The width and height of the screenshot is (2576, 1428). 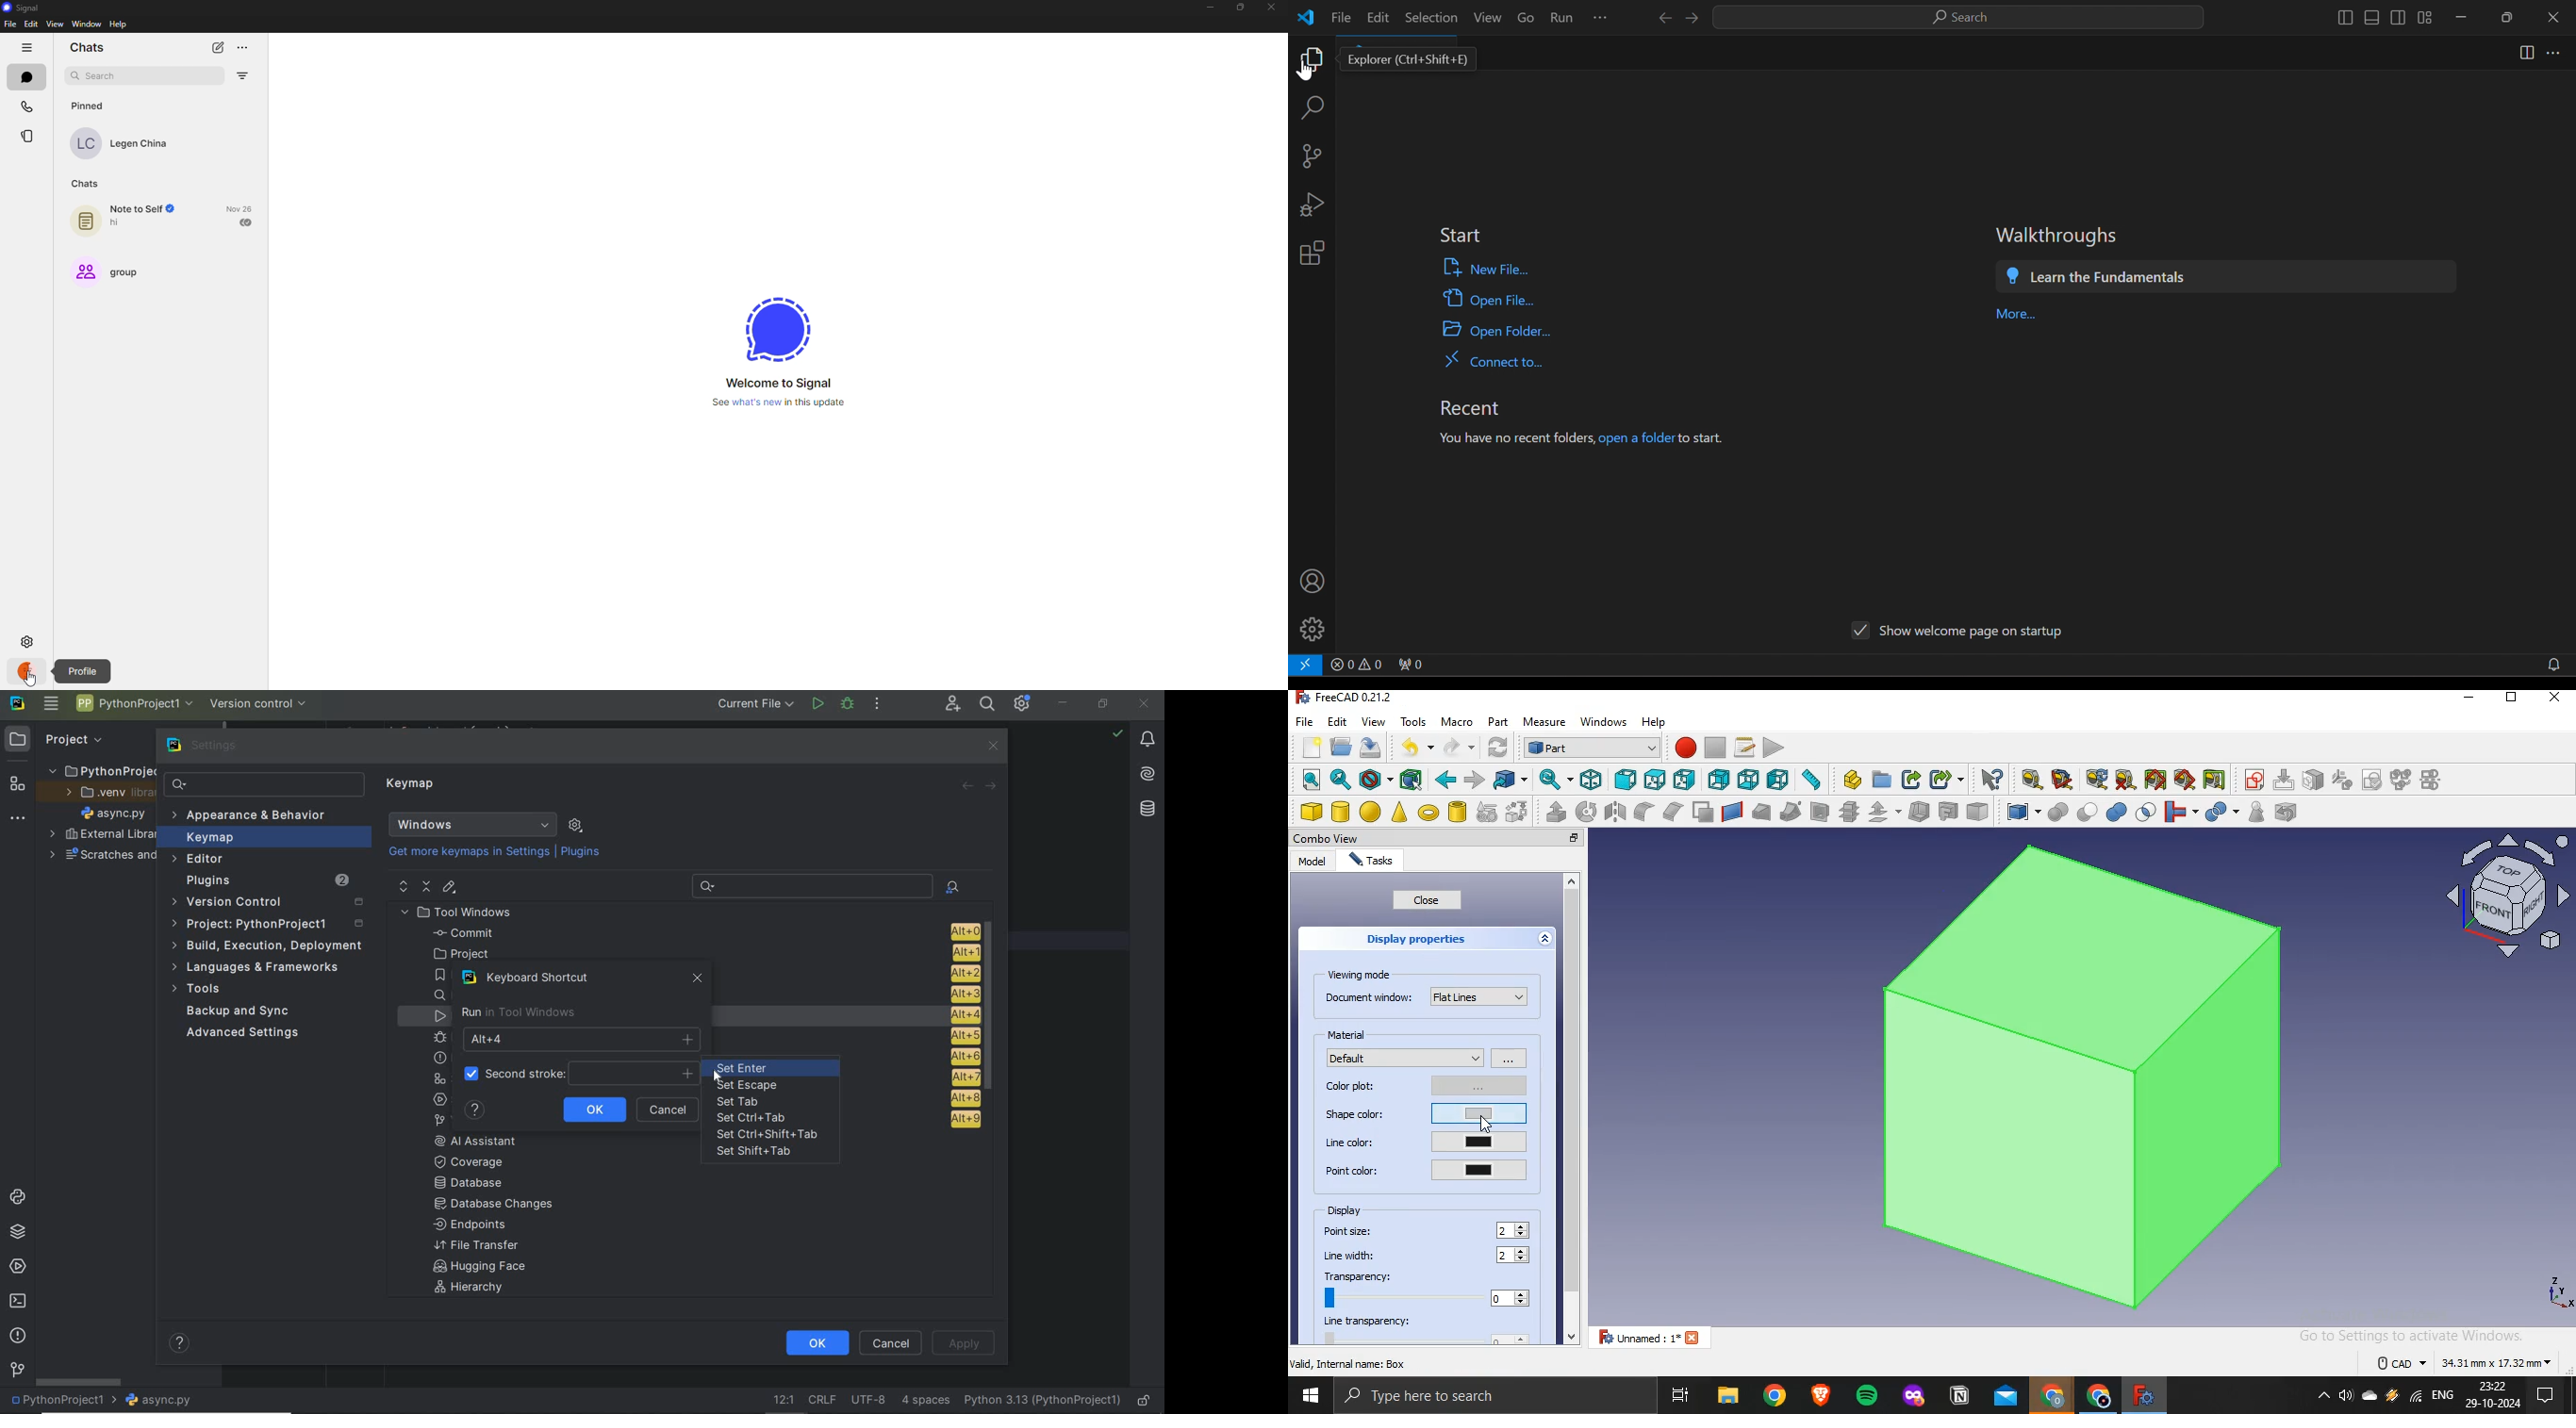 What do you see at coordinates (1912, 780) in the screenshot?
I see `make link` at bounding box center [1912, 780].